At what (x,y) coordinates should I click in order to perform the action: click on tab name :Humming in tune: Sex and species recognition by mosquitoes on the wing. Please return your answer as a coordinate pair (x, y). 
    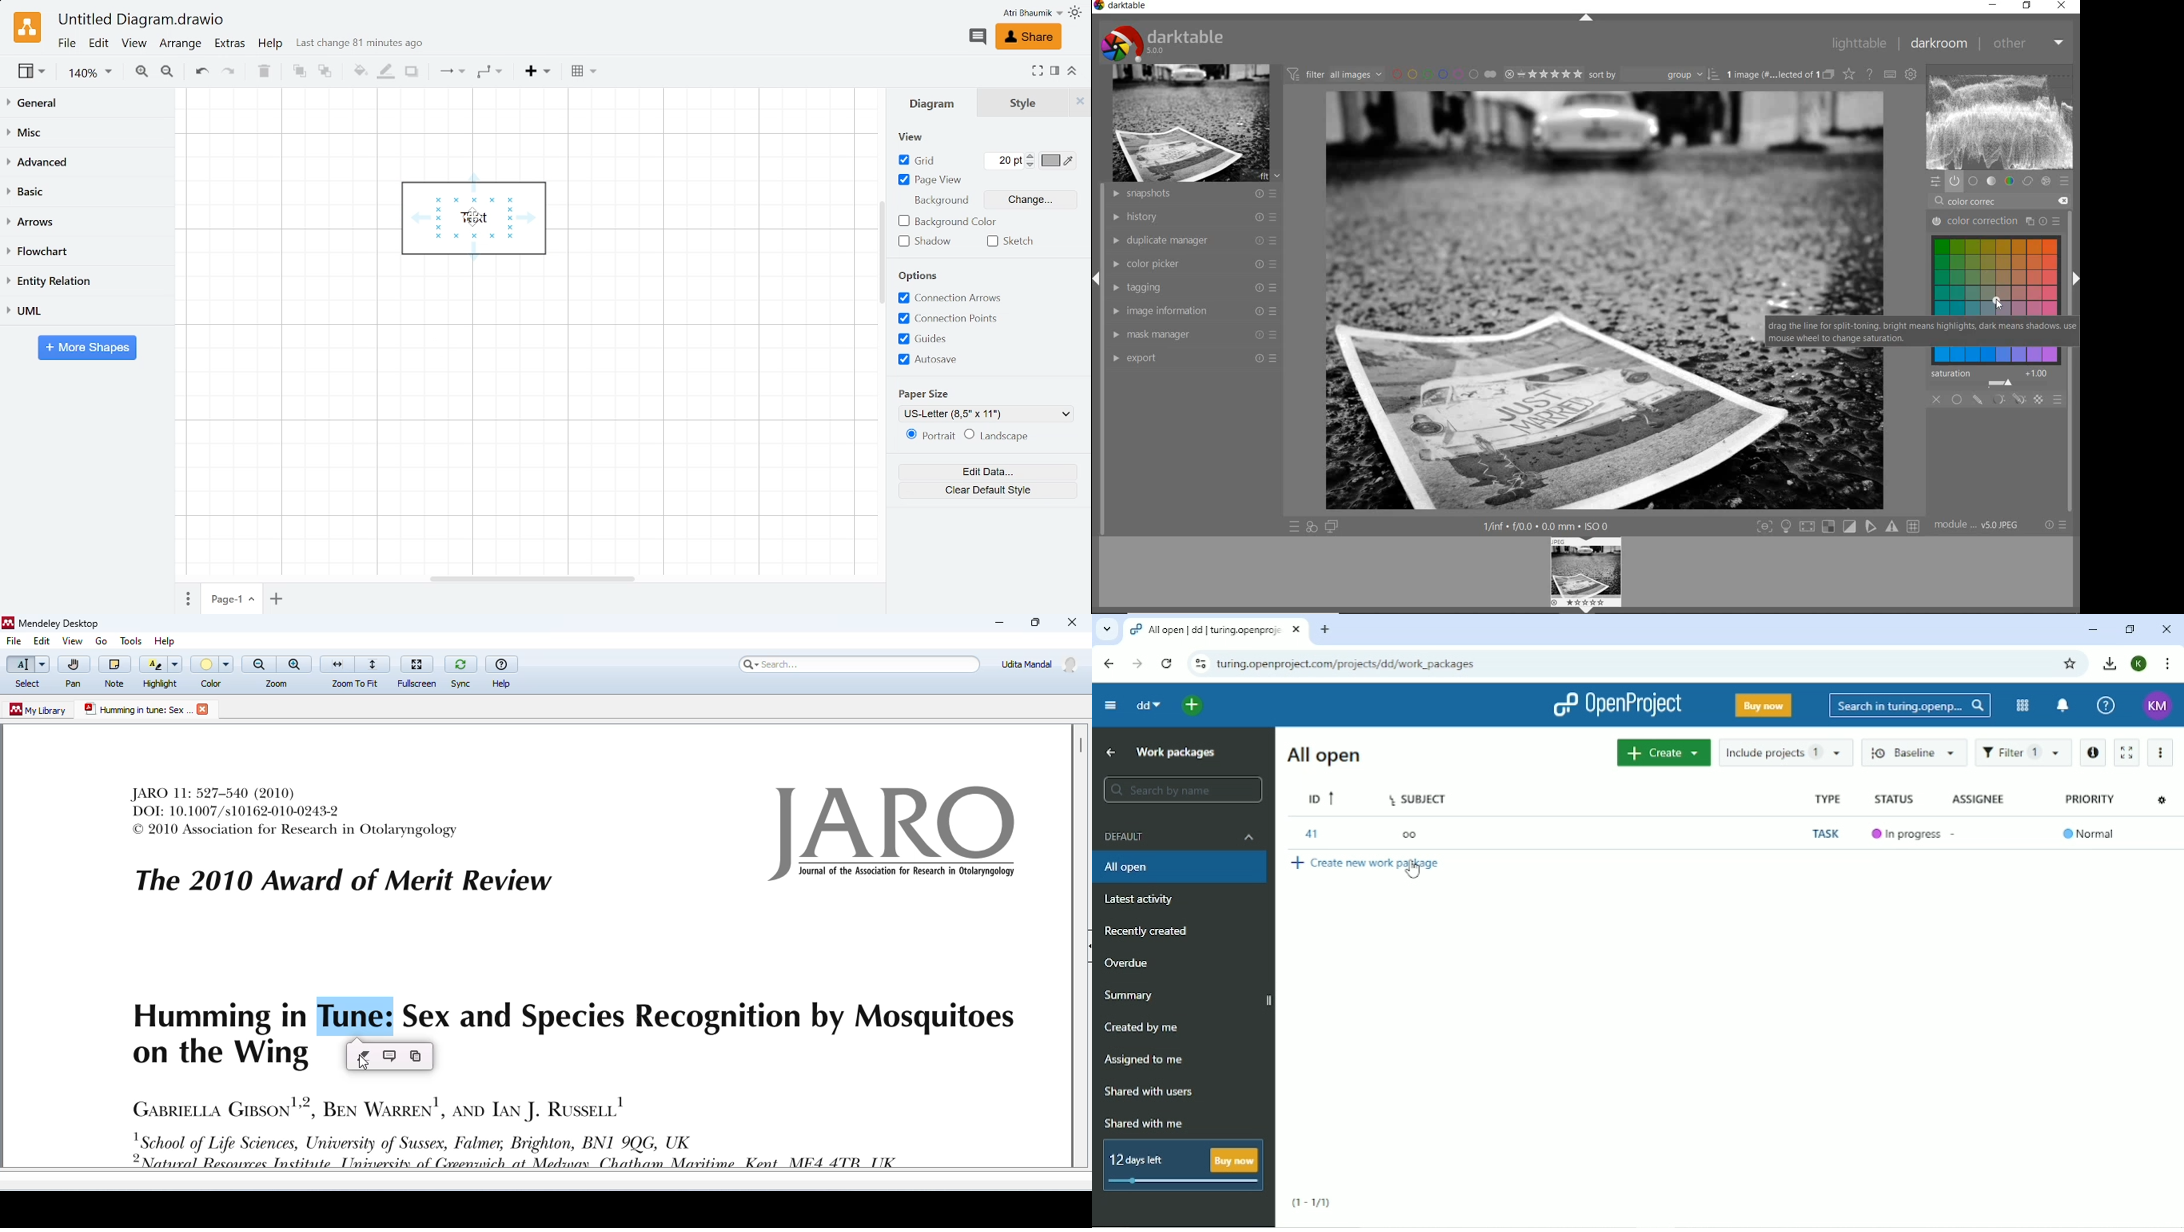
    Looking at the image, I should click on (137, 710).